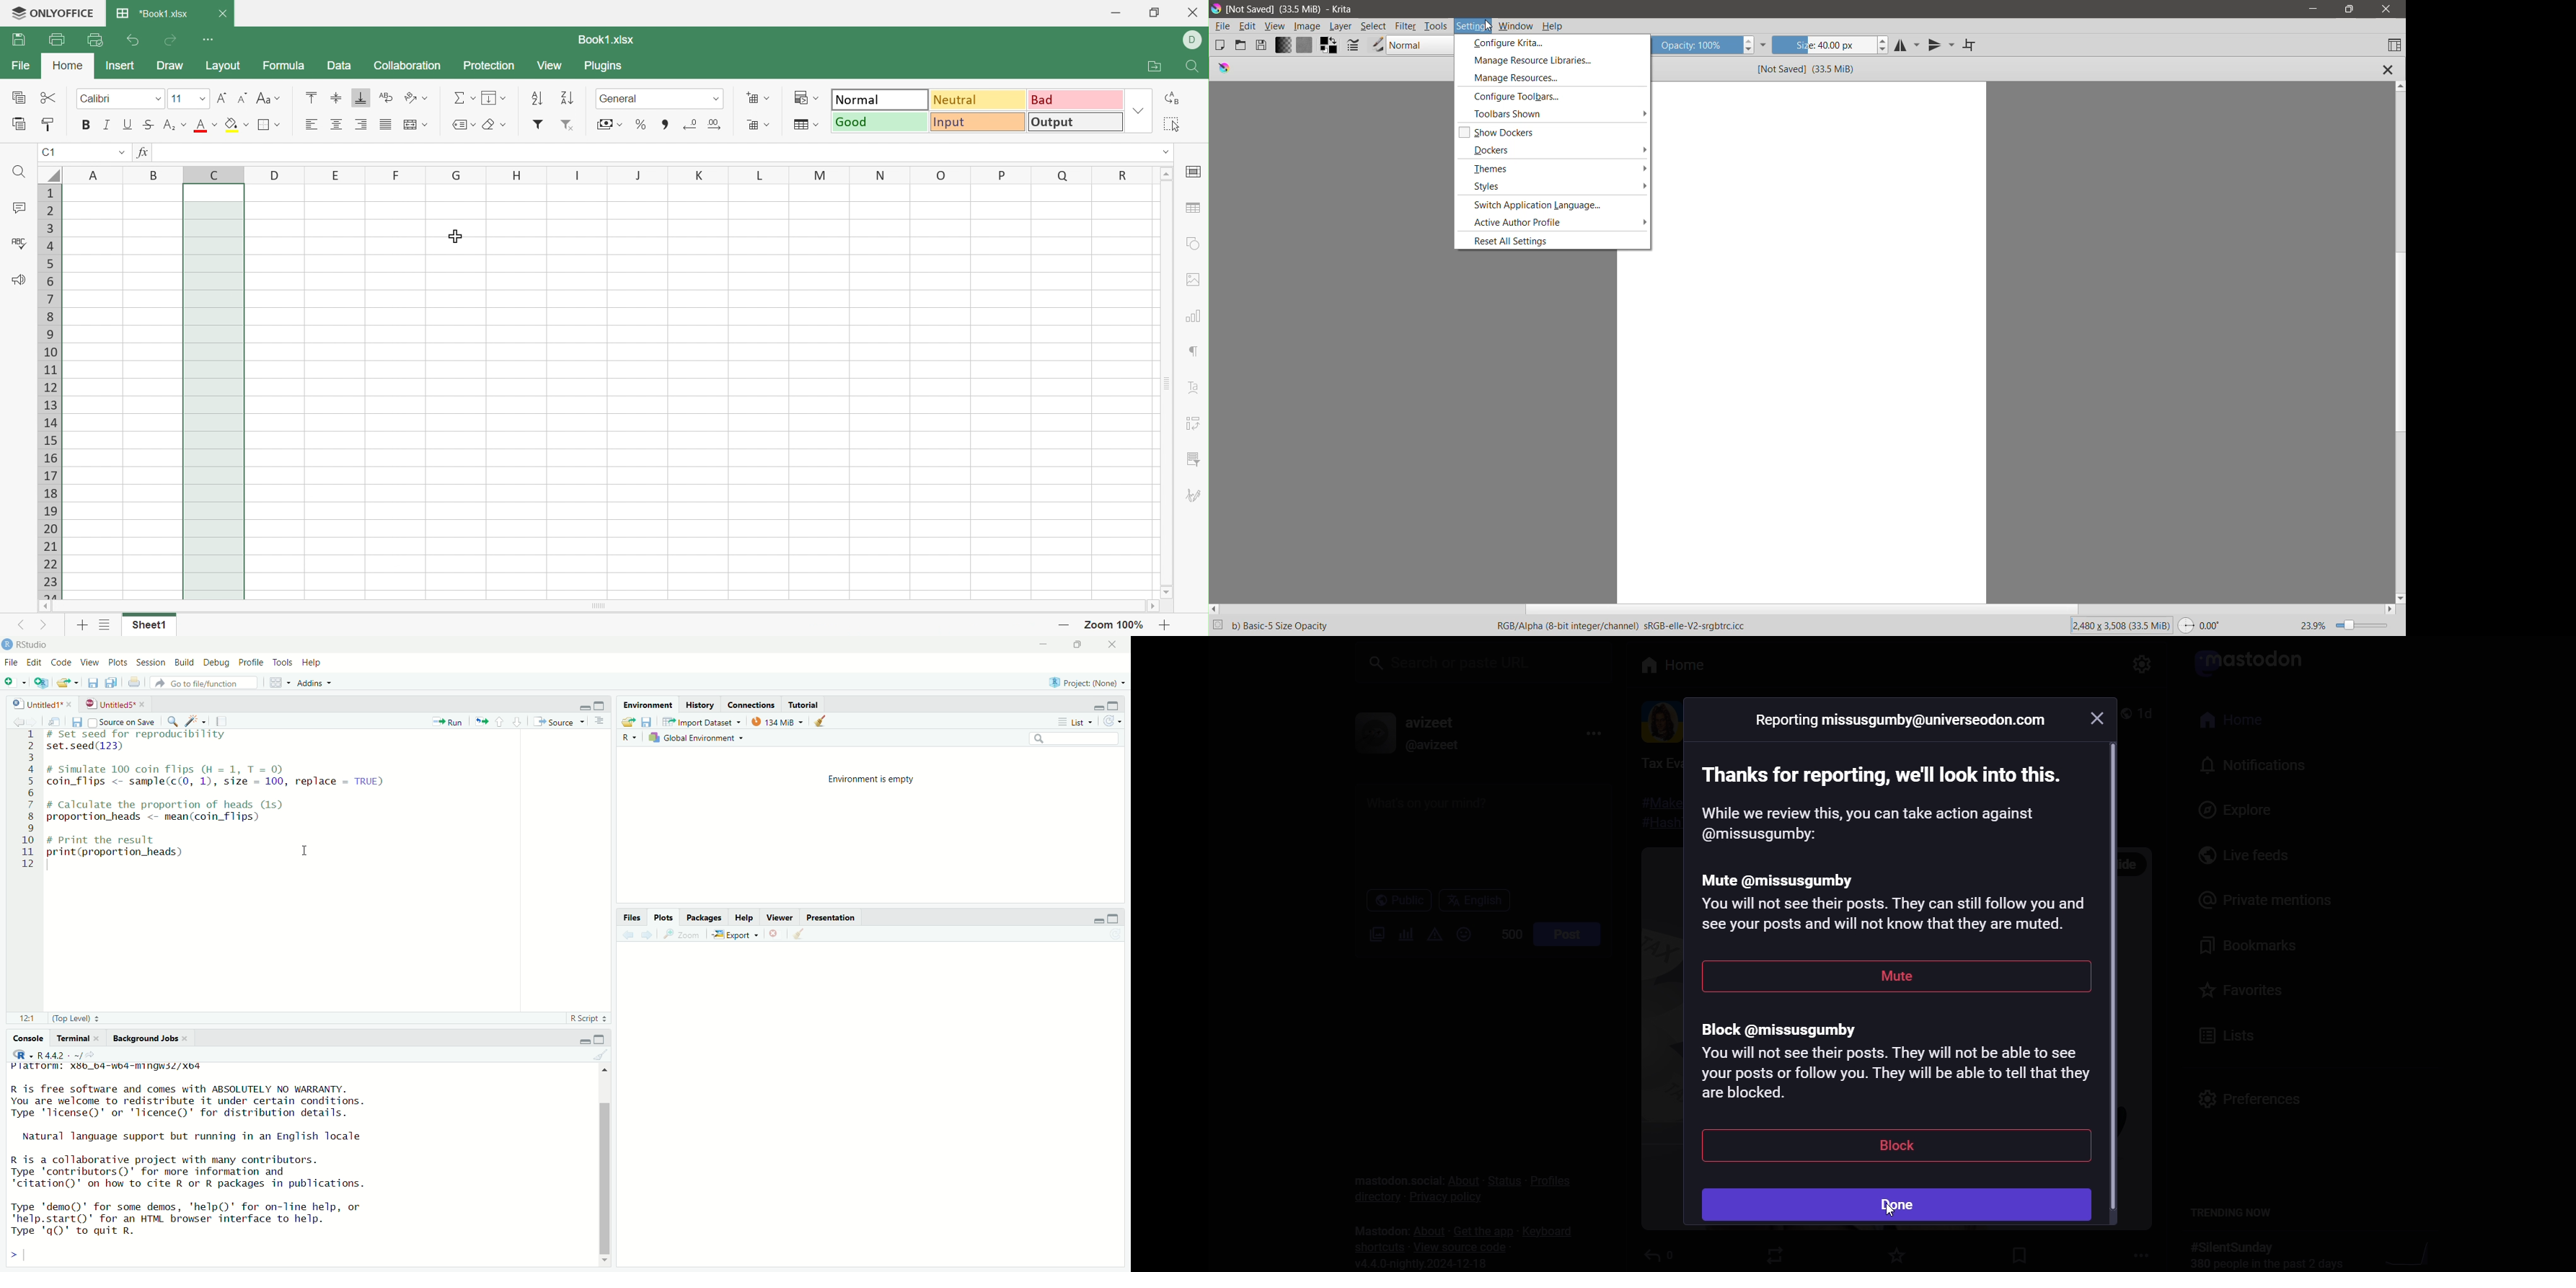 This screenshot has width=2576, height=1288. I want to click on import dataset, so click(701, 720).